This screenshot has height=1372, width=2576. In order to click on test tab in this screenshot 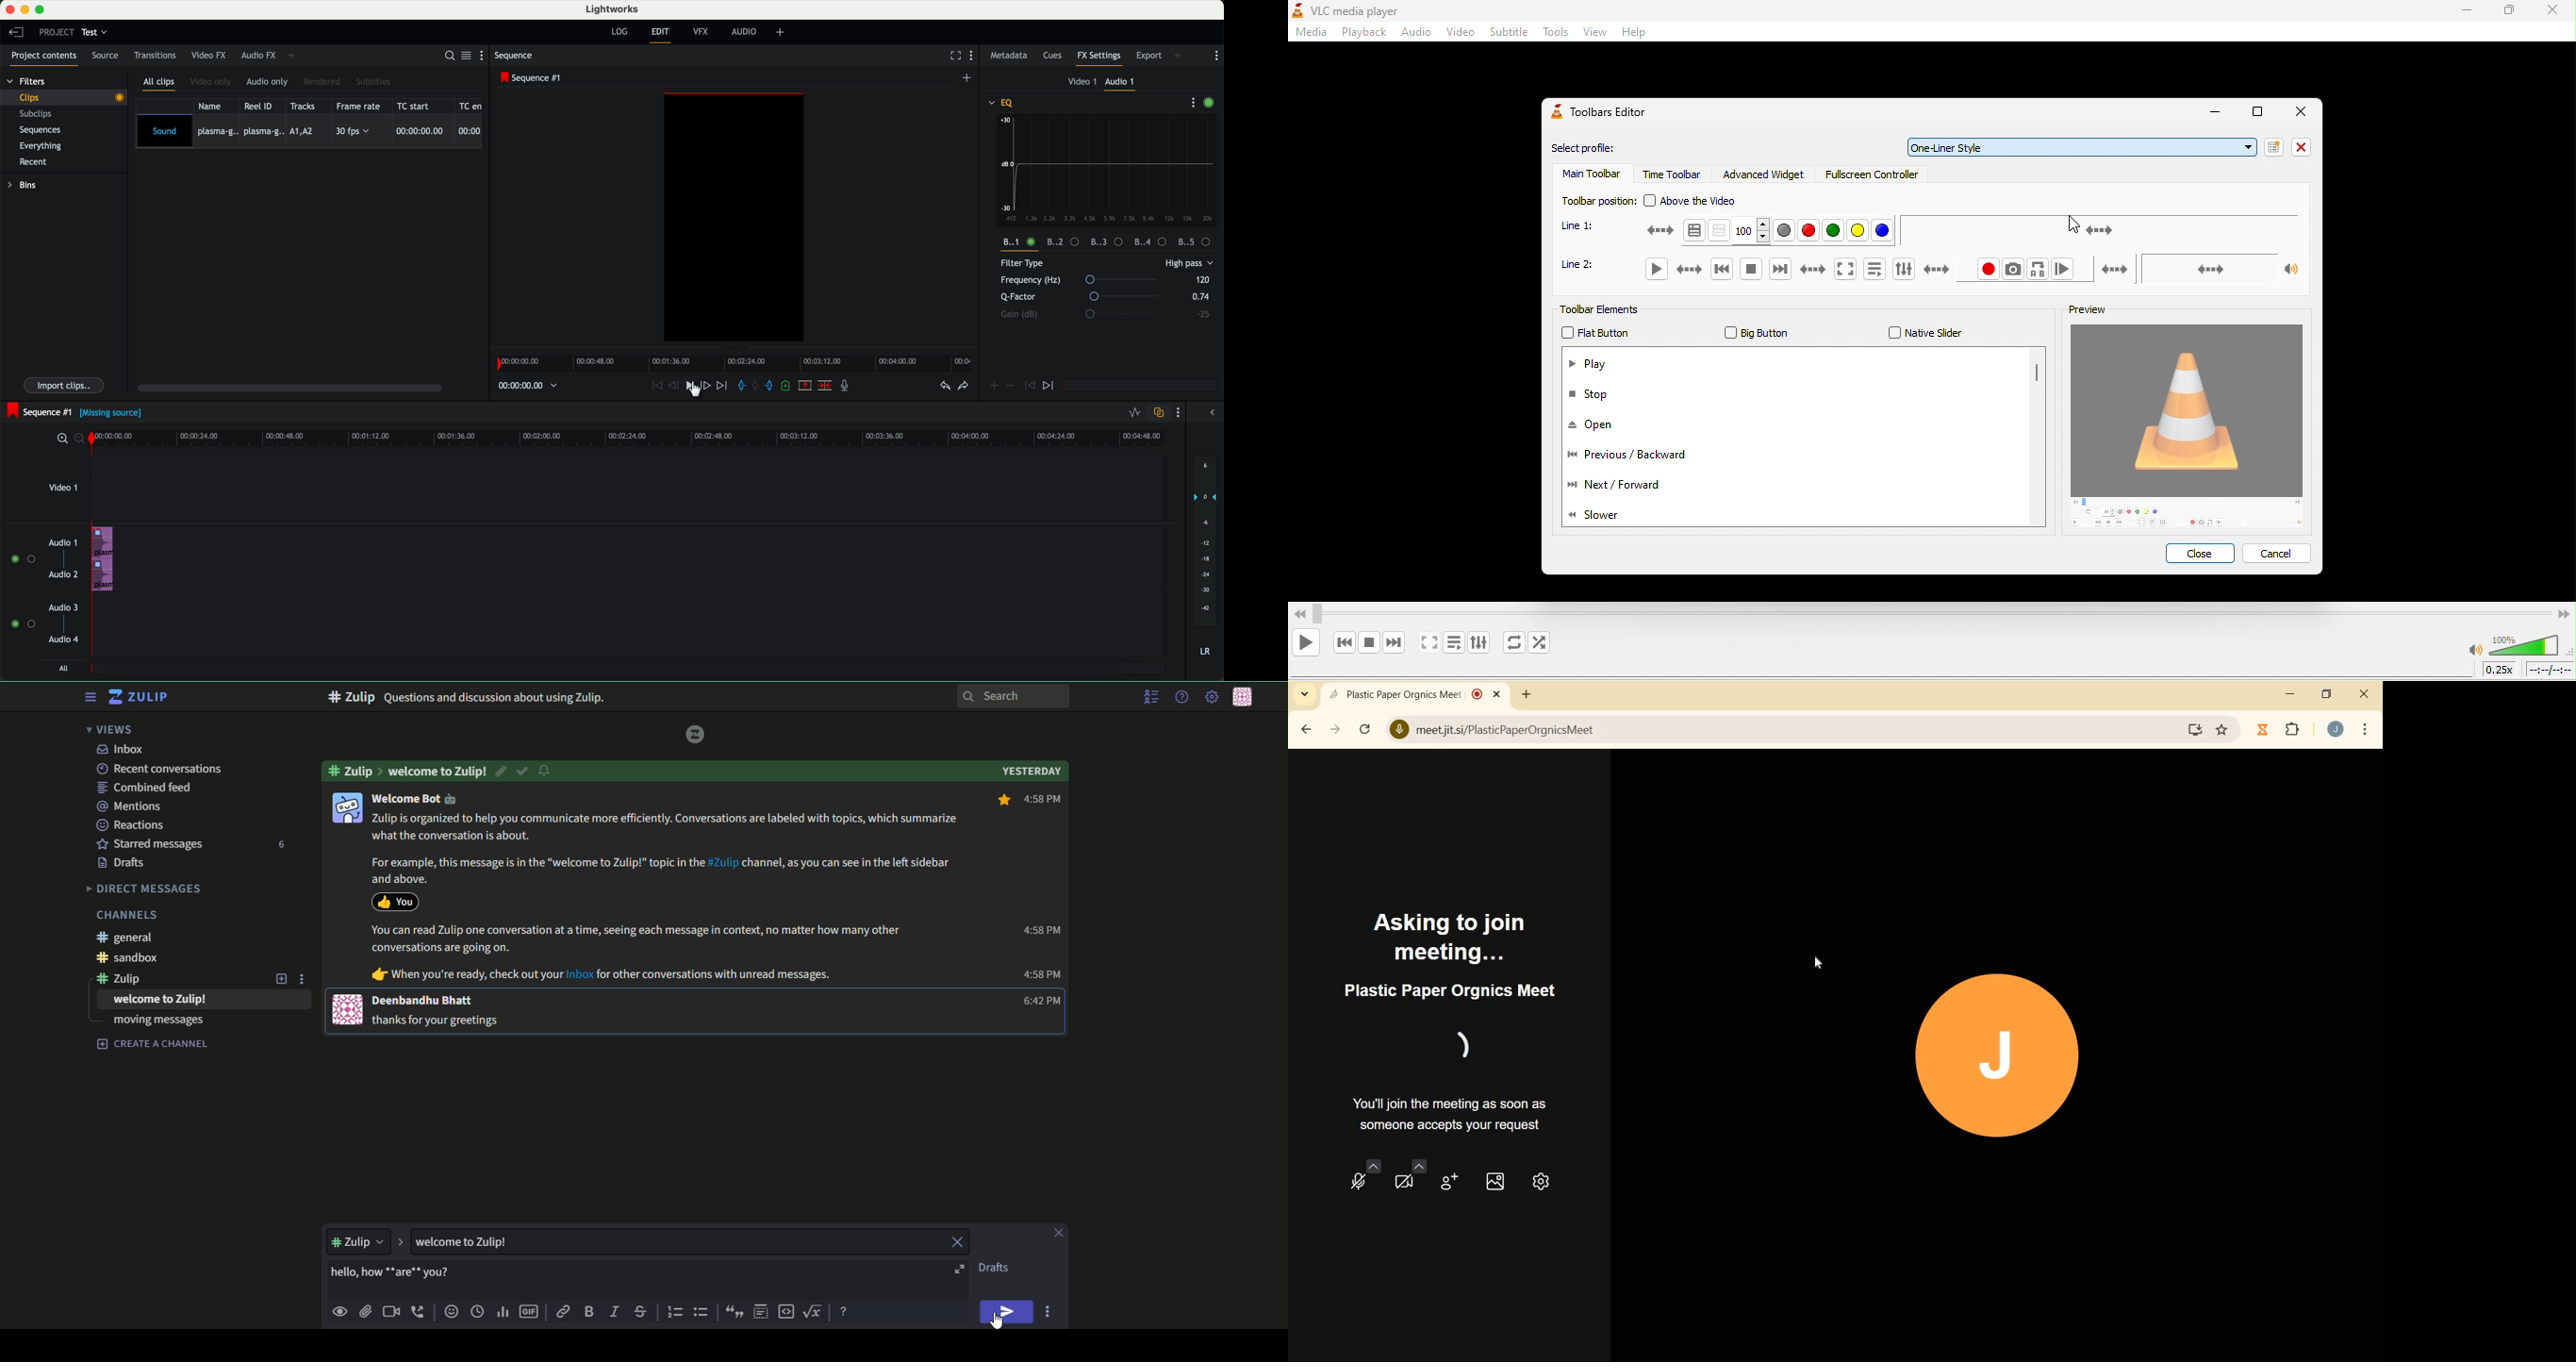, I will do `click(95, 30)`.